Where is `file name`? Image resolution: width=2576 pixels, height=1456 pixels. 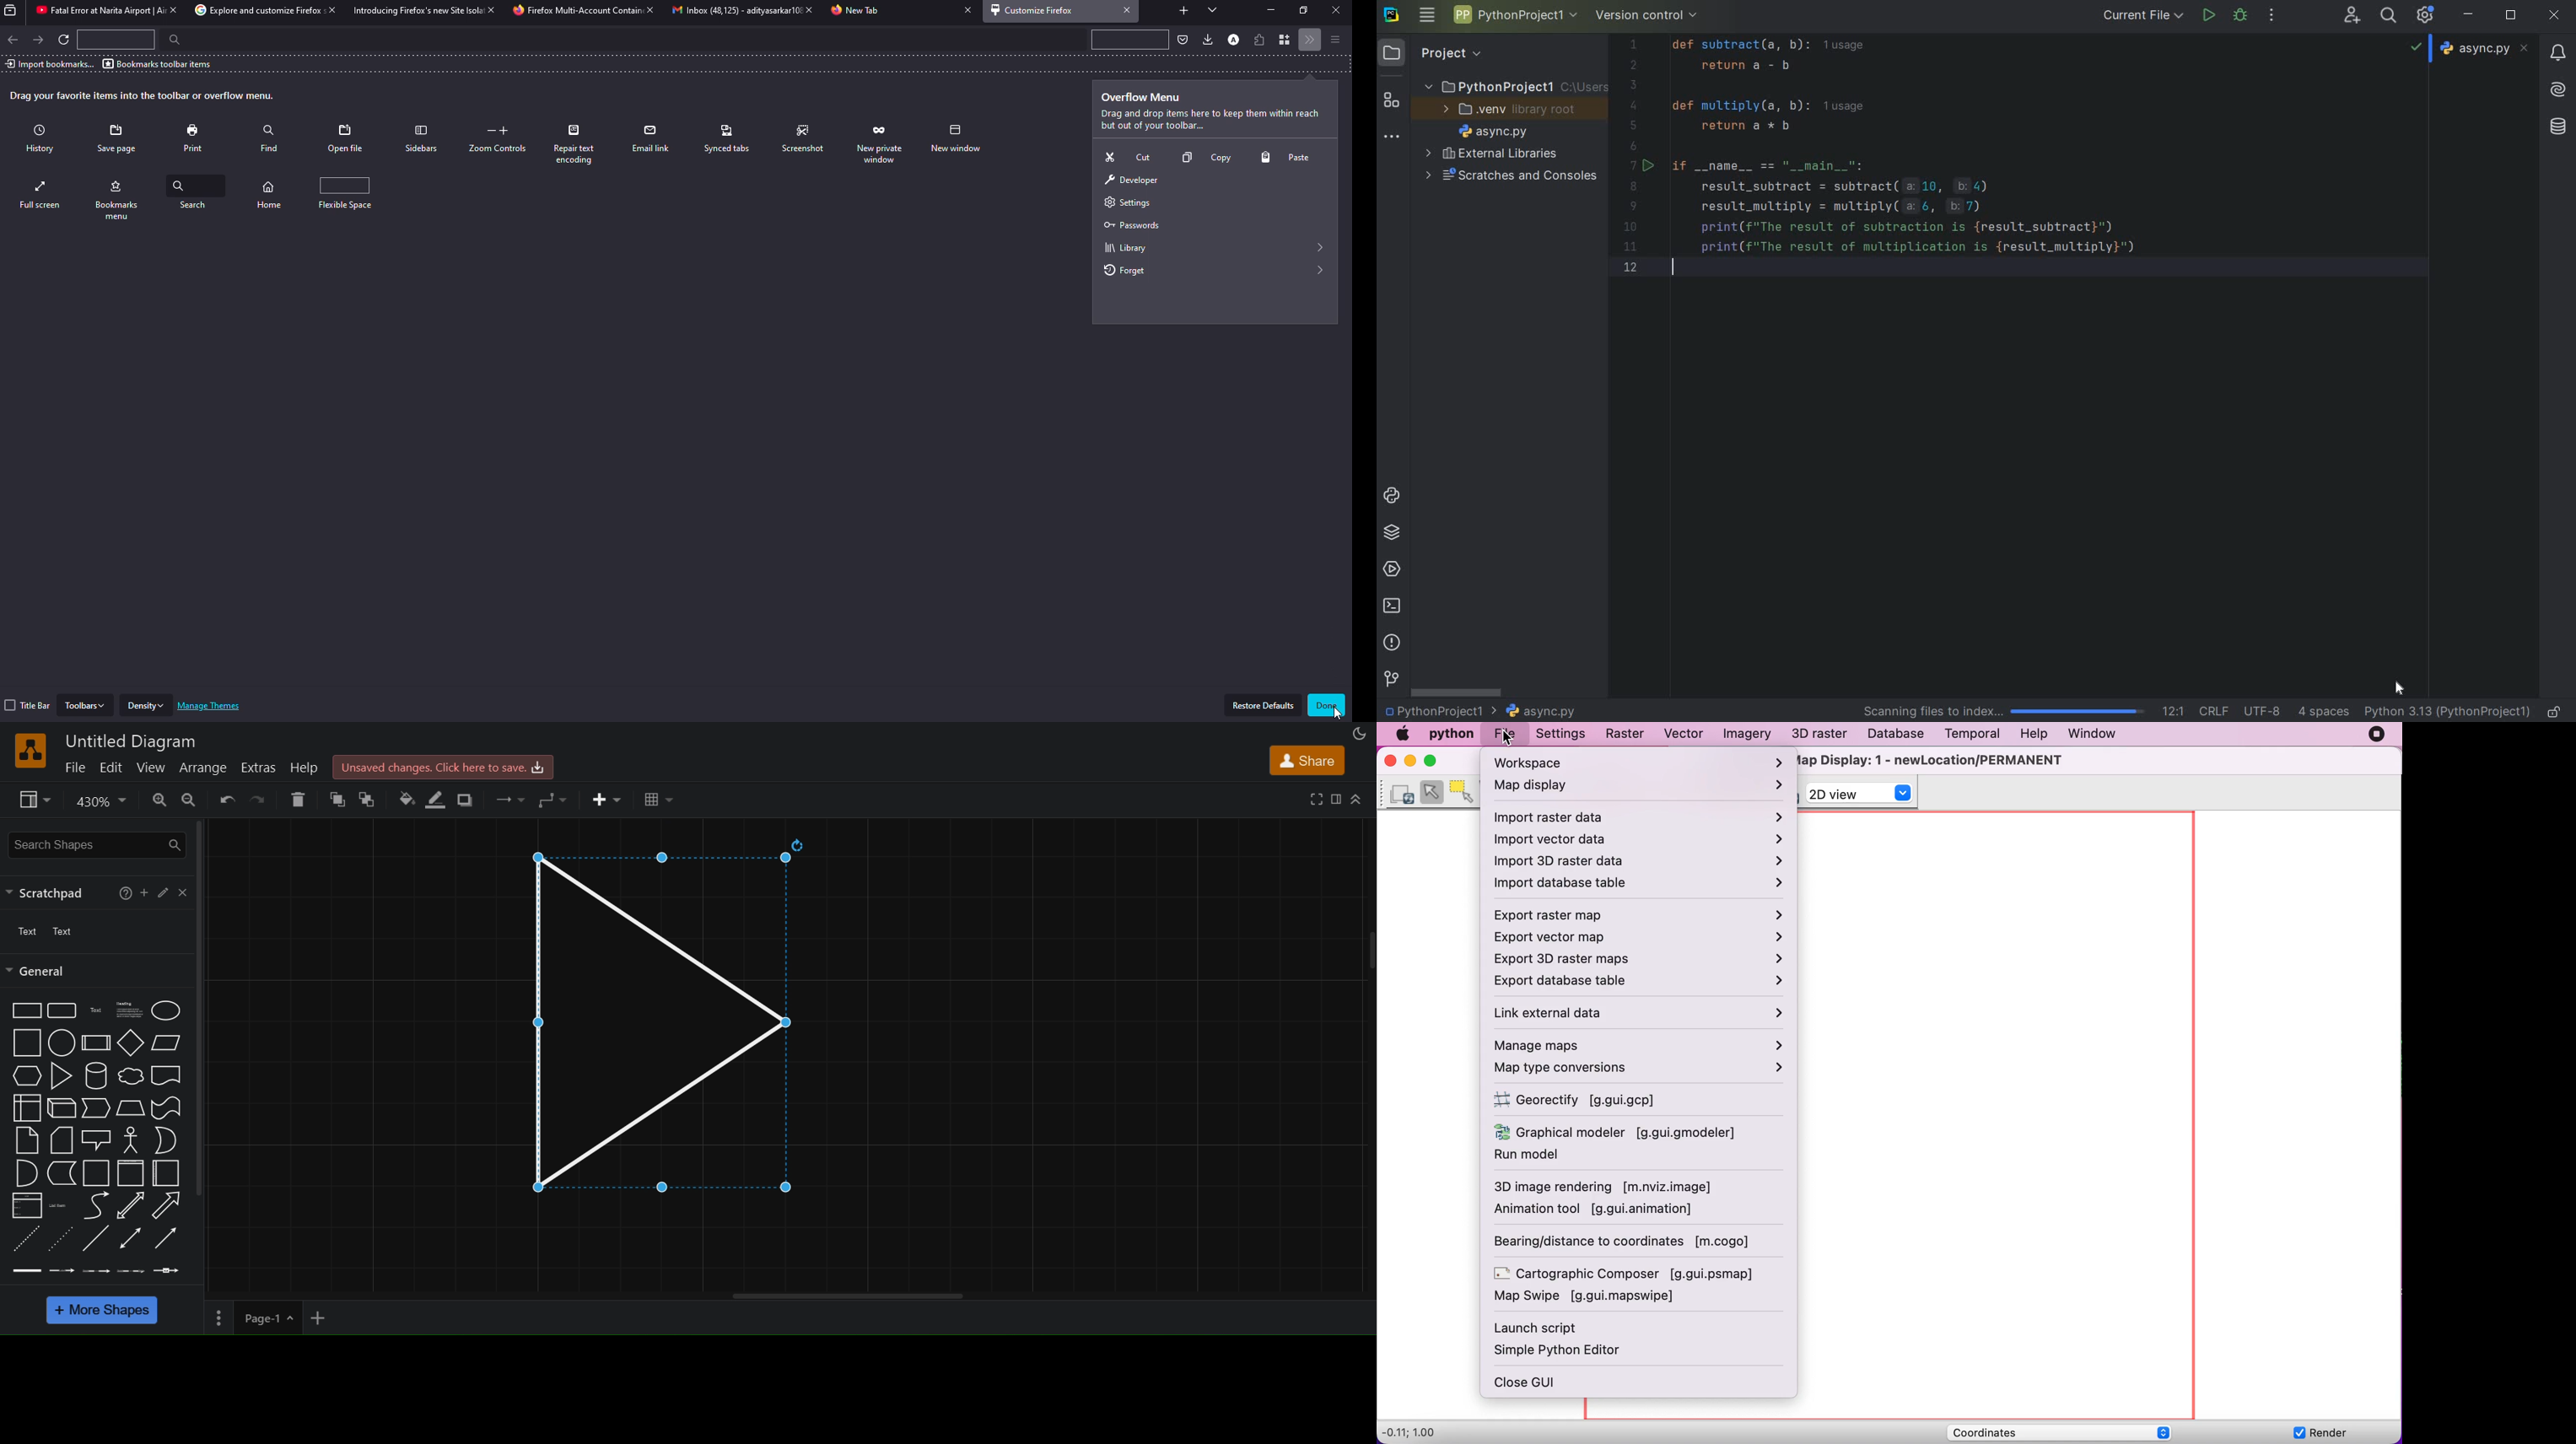 file name is located at coordinates (2485, 49).